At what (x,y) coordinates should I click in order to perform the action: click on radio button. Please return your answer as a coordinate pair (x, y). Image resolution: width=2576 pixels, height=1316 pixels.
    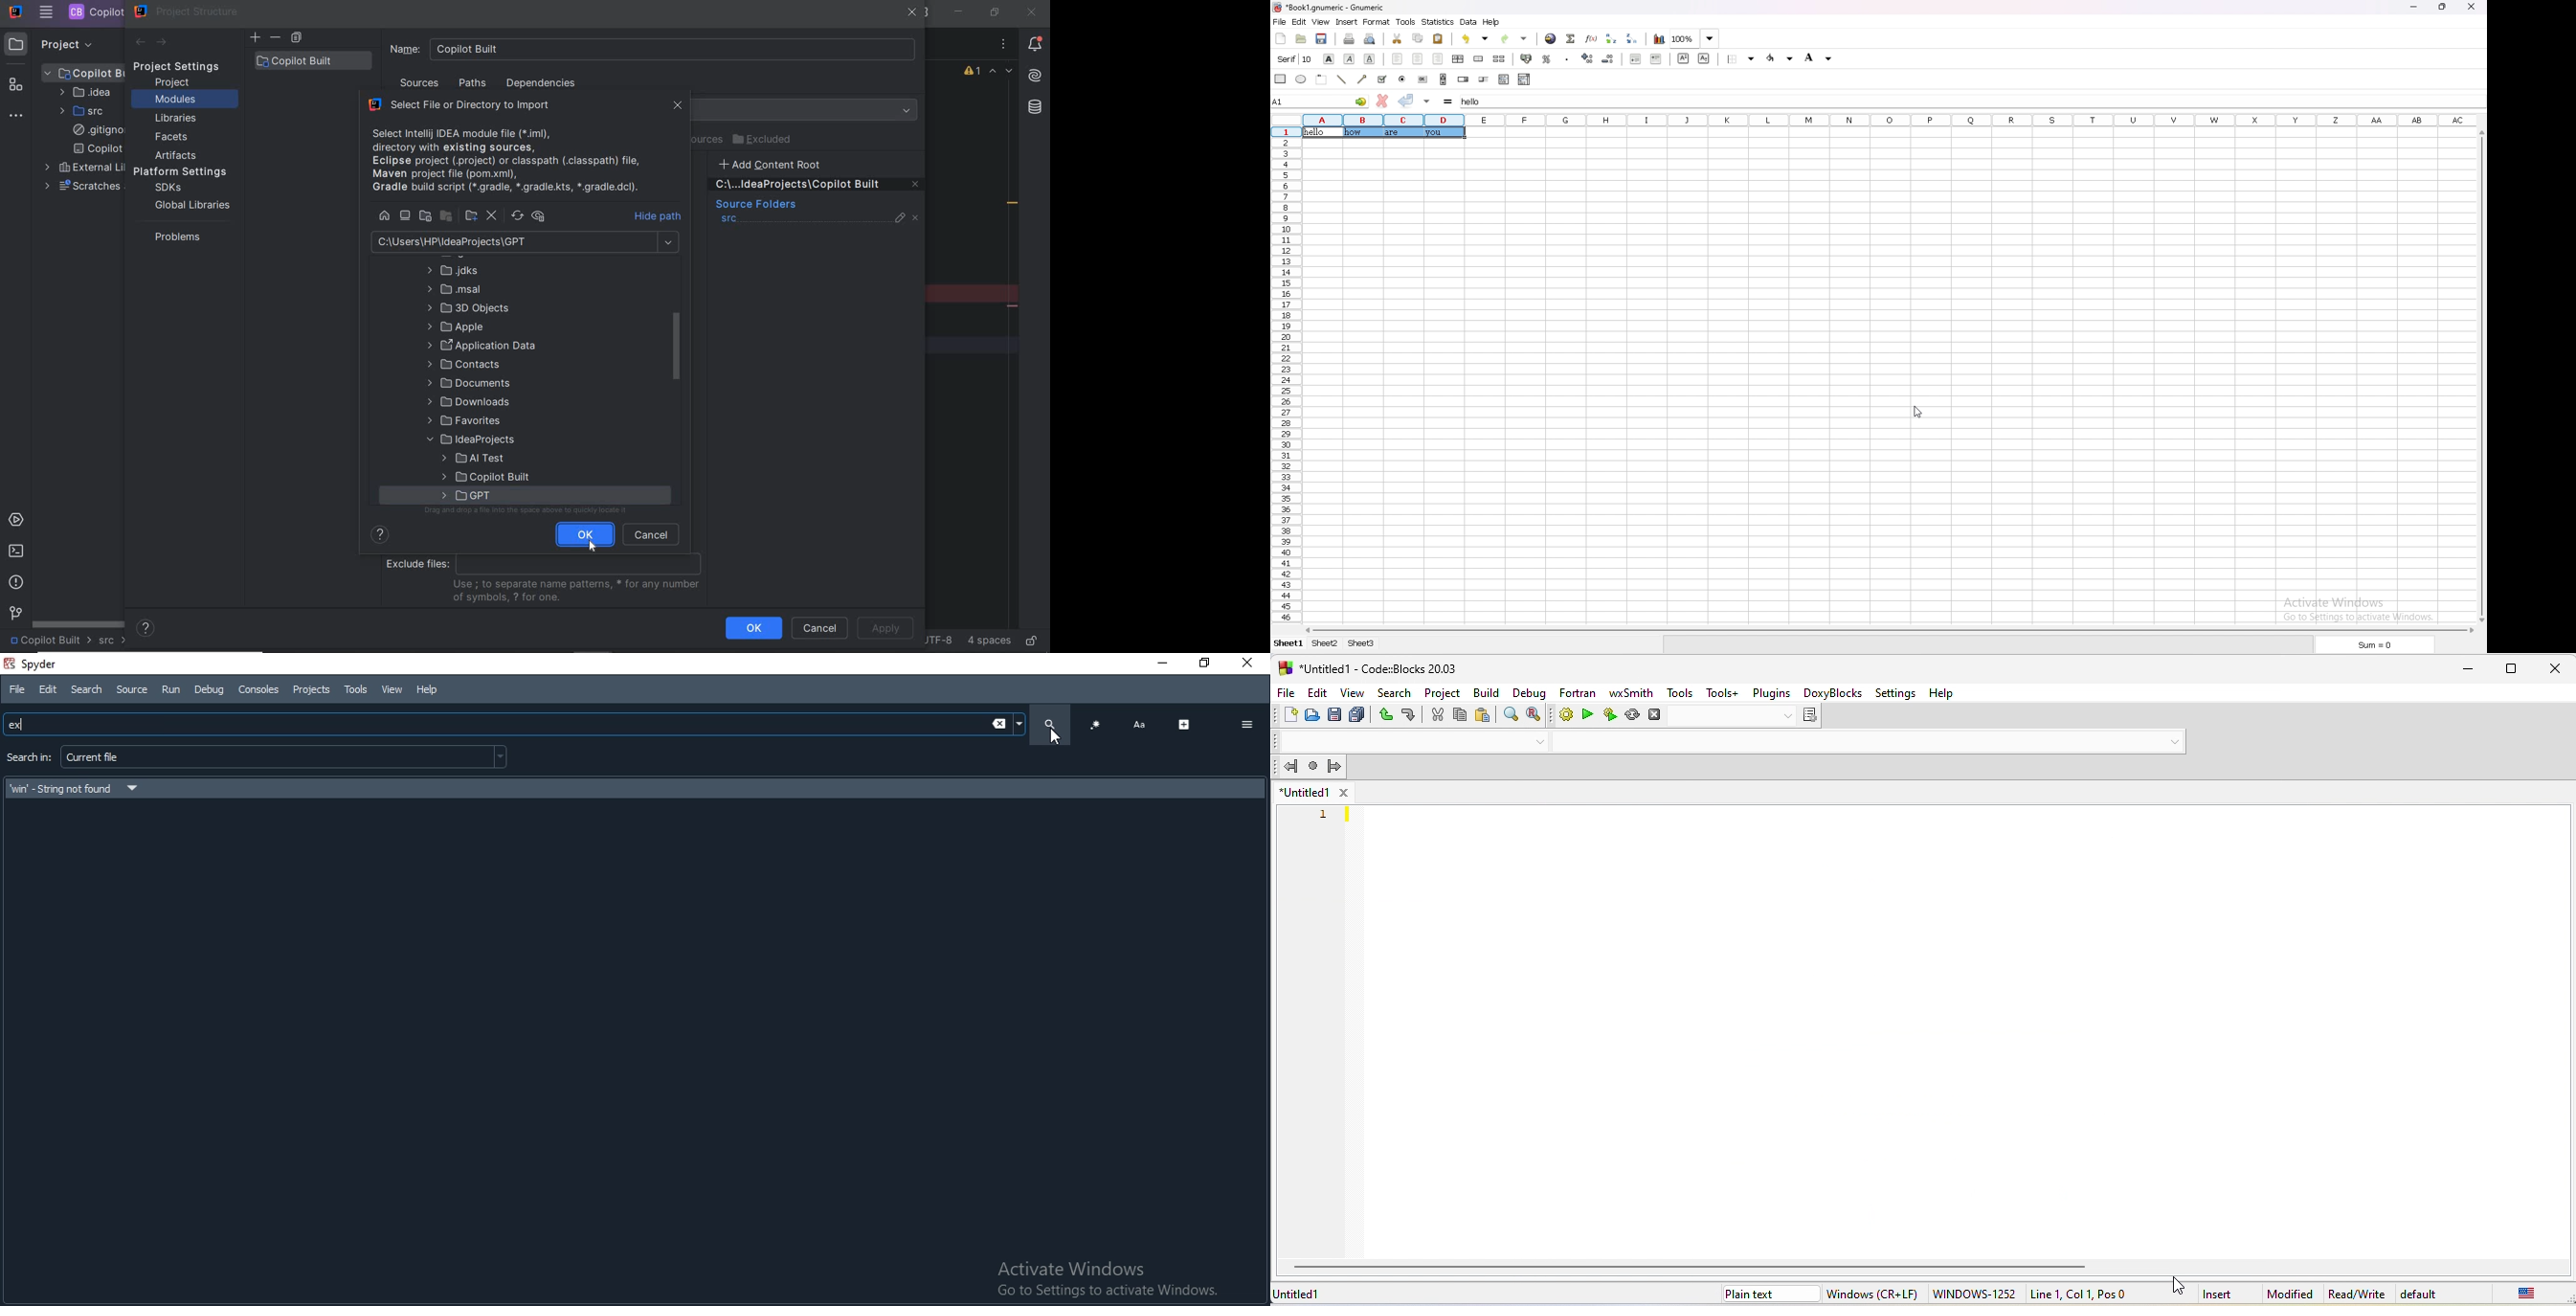
    Looking at the image, I should click on (1401, 79).